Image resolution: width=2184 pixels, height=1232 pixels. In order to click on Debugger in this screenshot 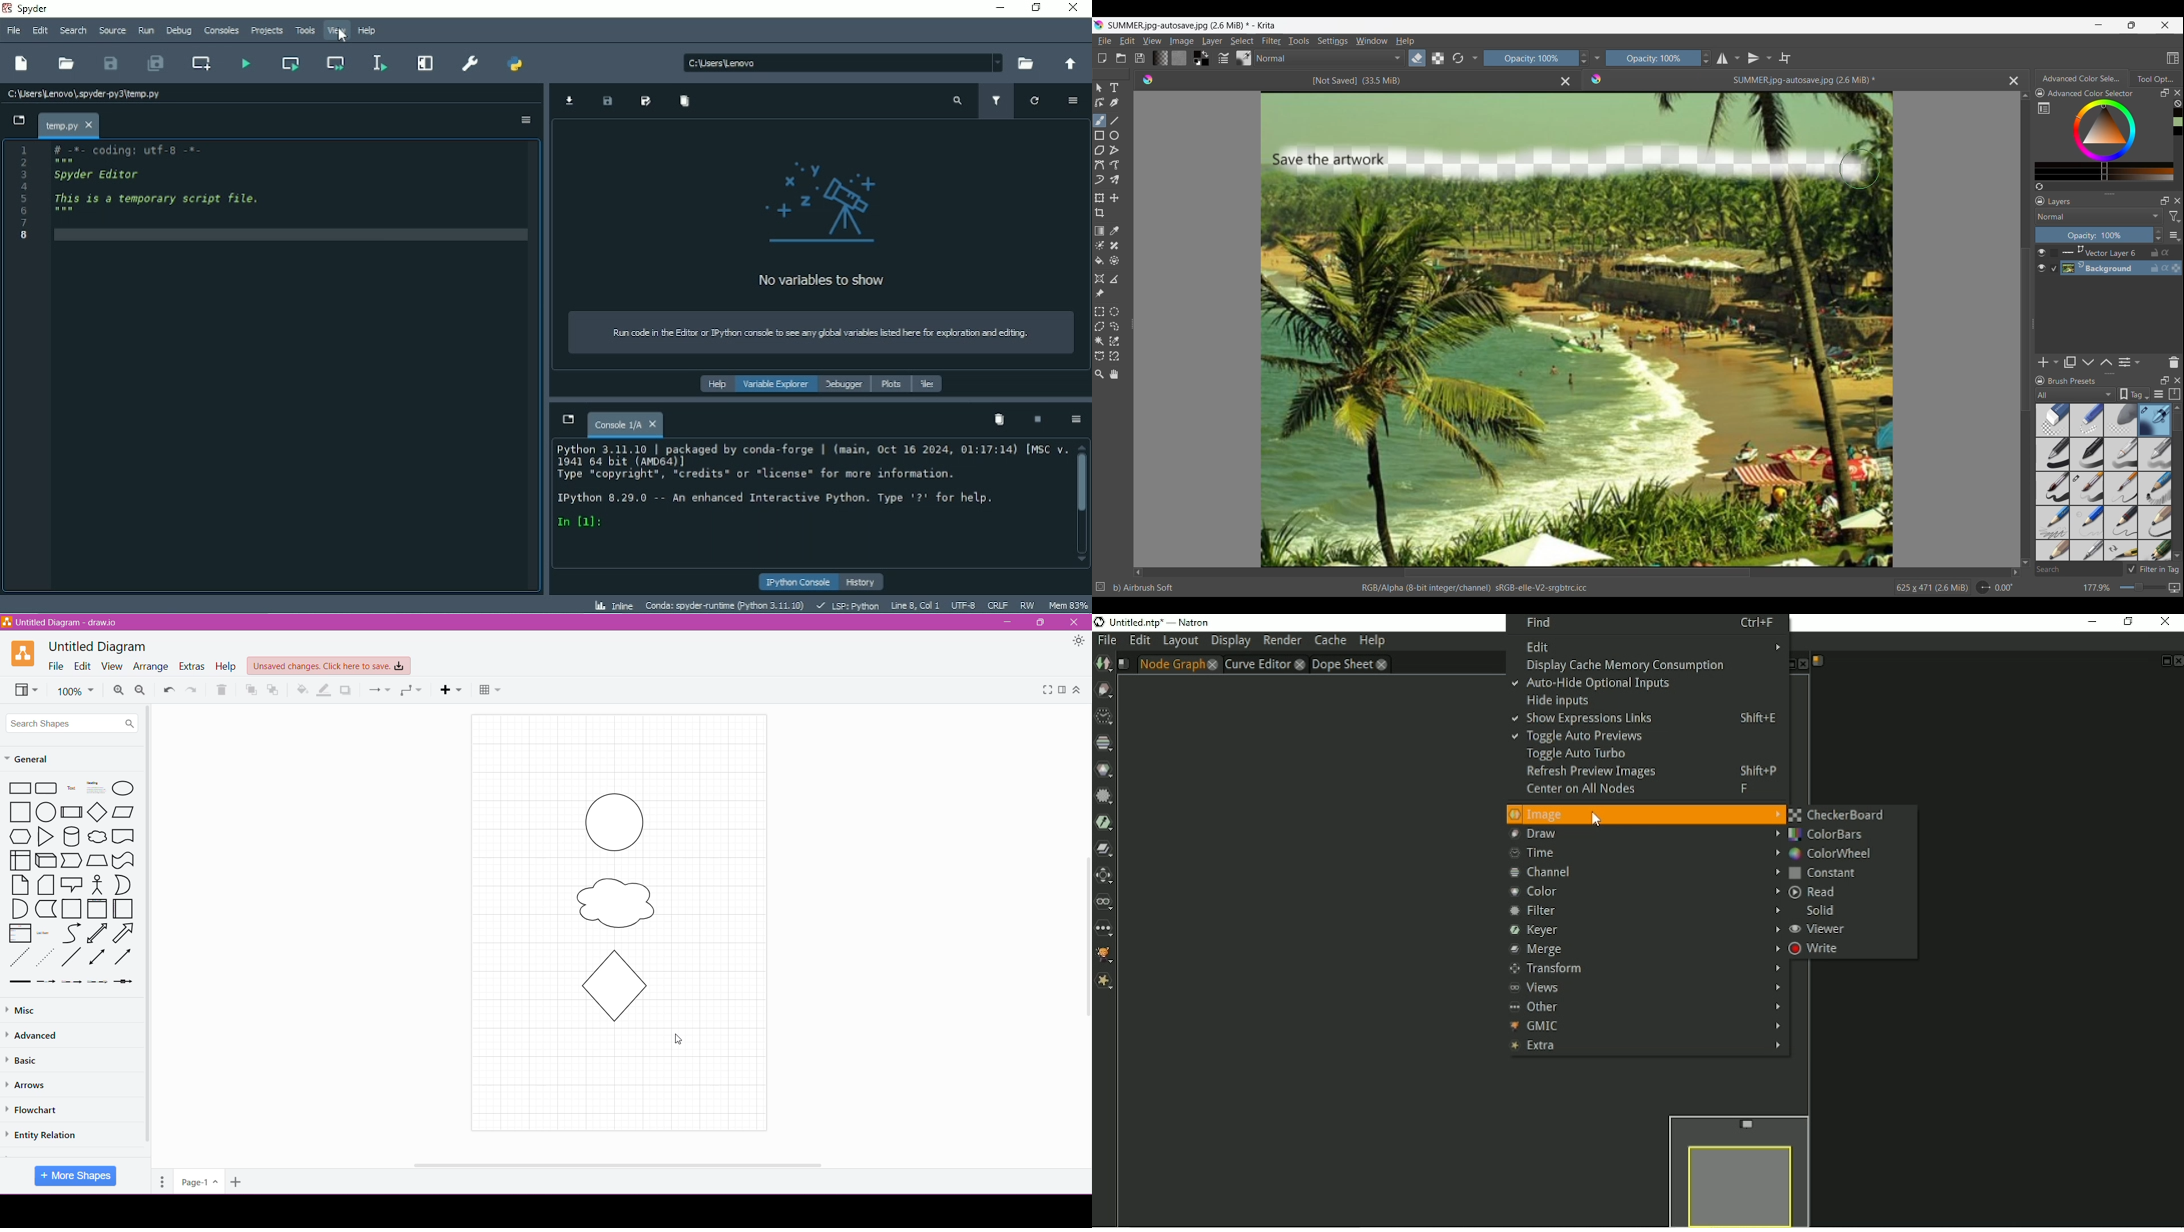, I will do `click(844, 385)`.